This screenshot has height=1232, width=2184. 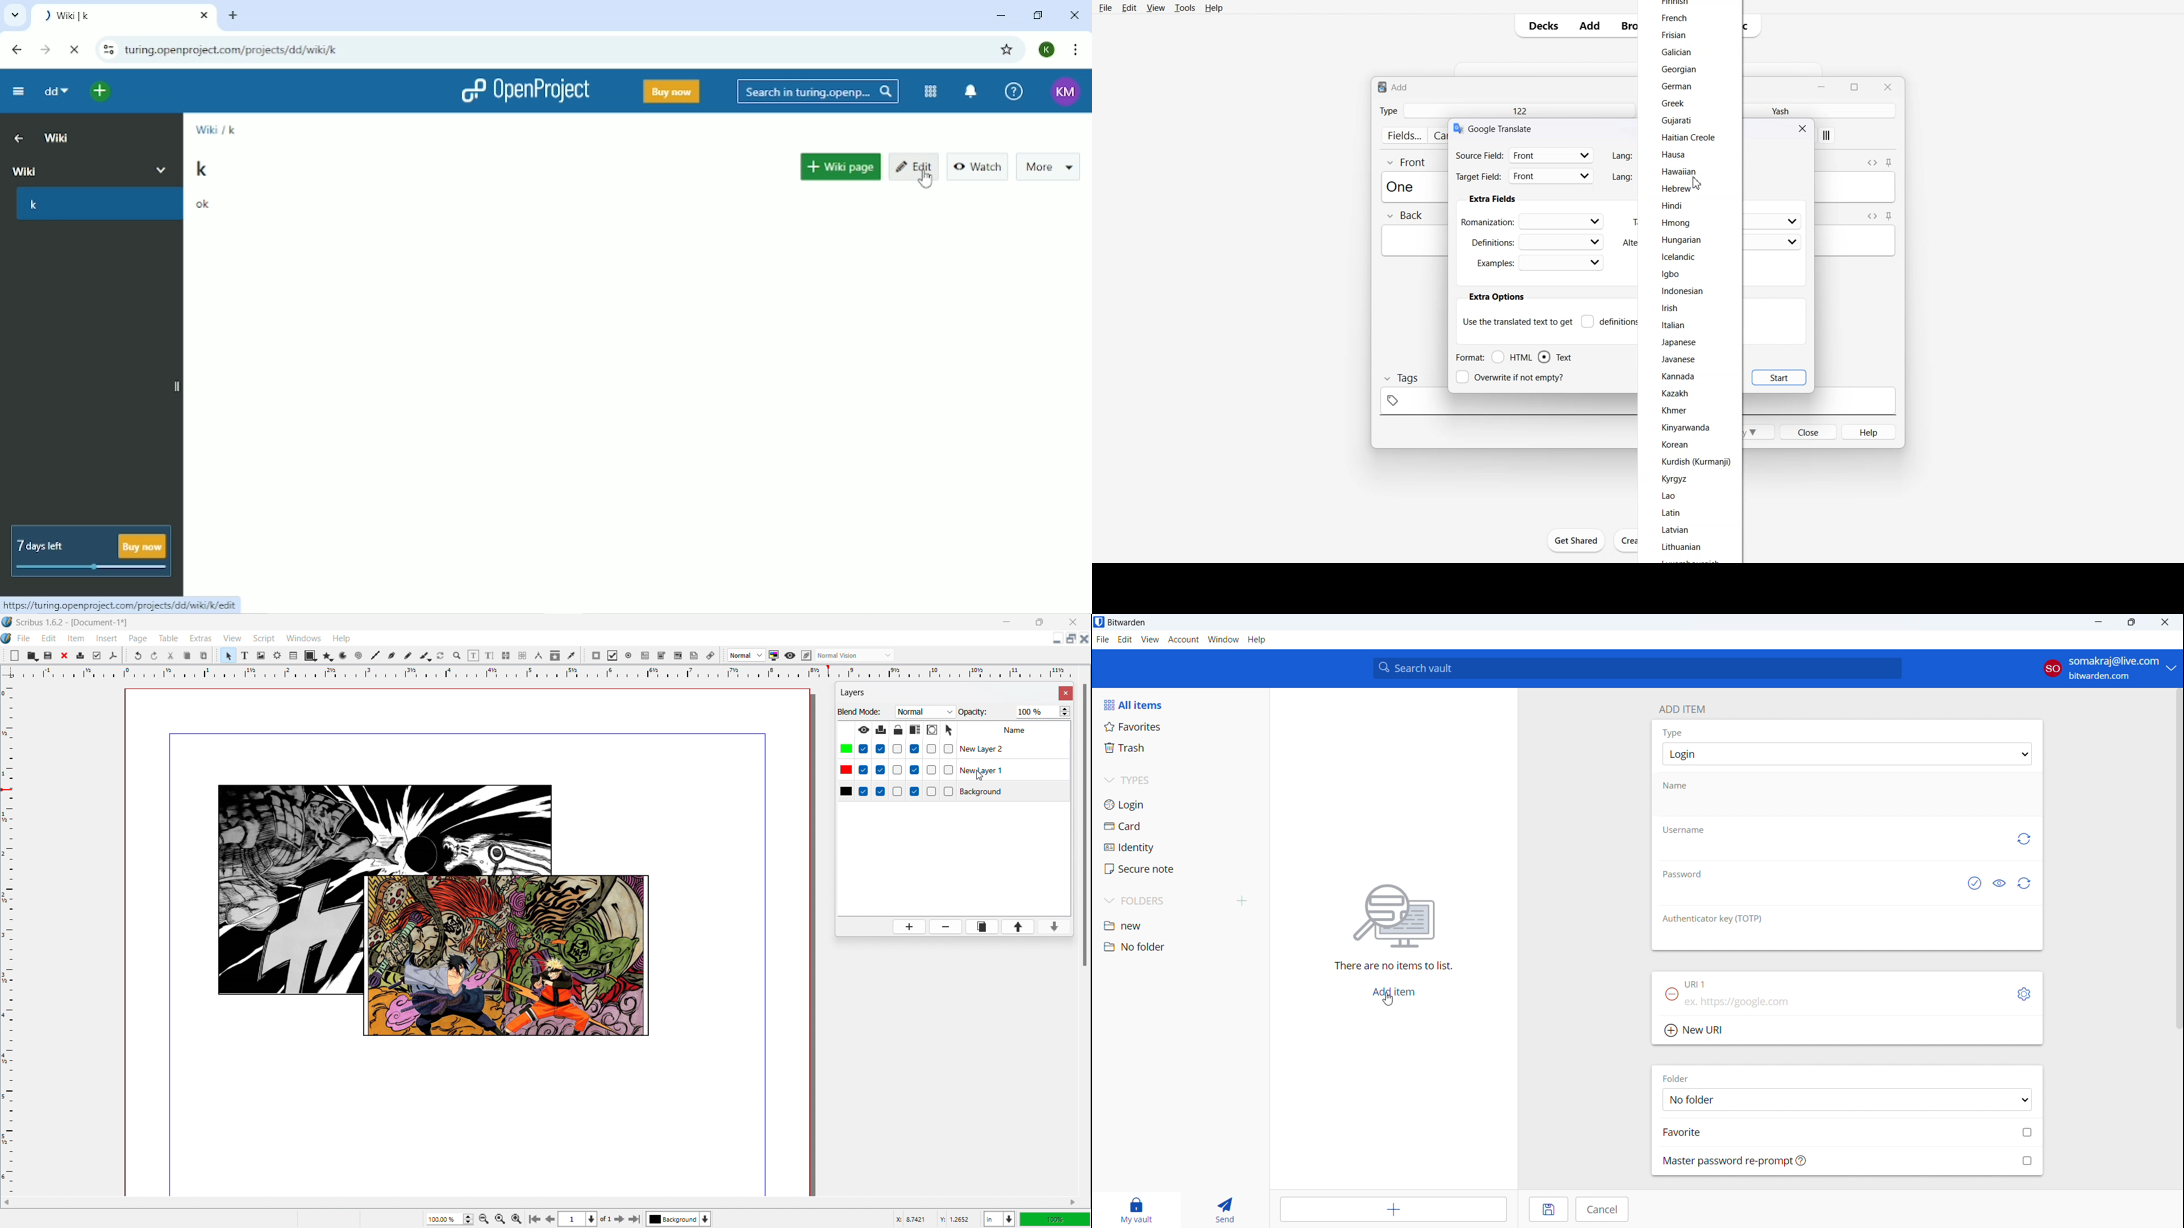 I want to click on add url, so click(x=1847, y=1005).